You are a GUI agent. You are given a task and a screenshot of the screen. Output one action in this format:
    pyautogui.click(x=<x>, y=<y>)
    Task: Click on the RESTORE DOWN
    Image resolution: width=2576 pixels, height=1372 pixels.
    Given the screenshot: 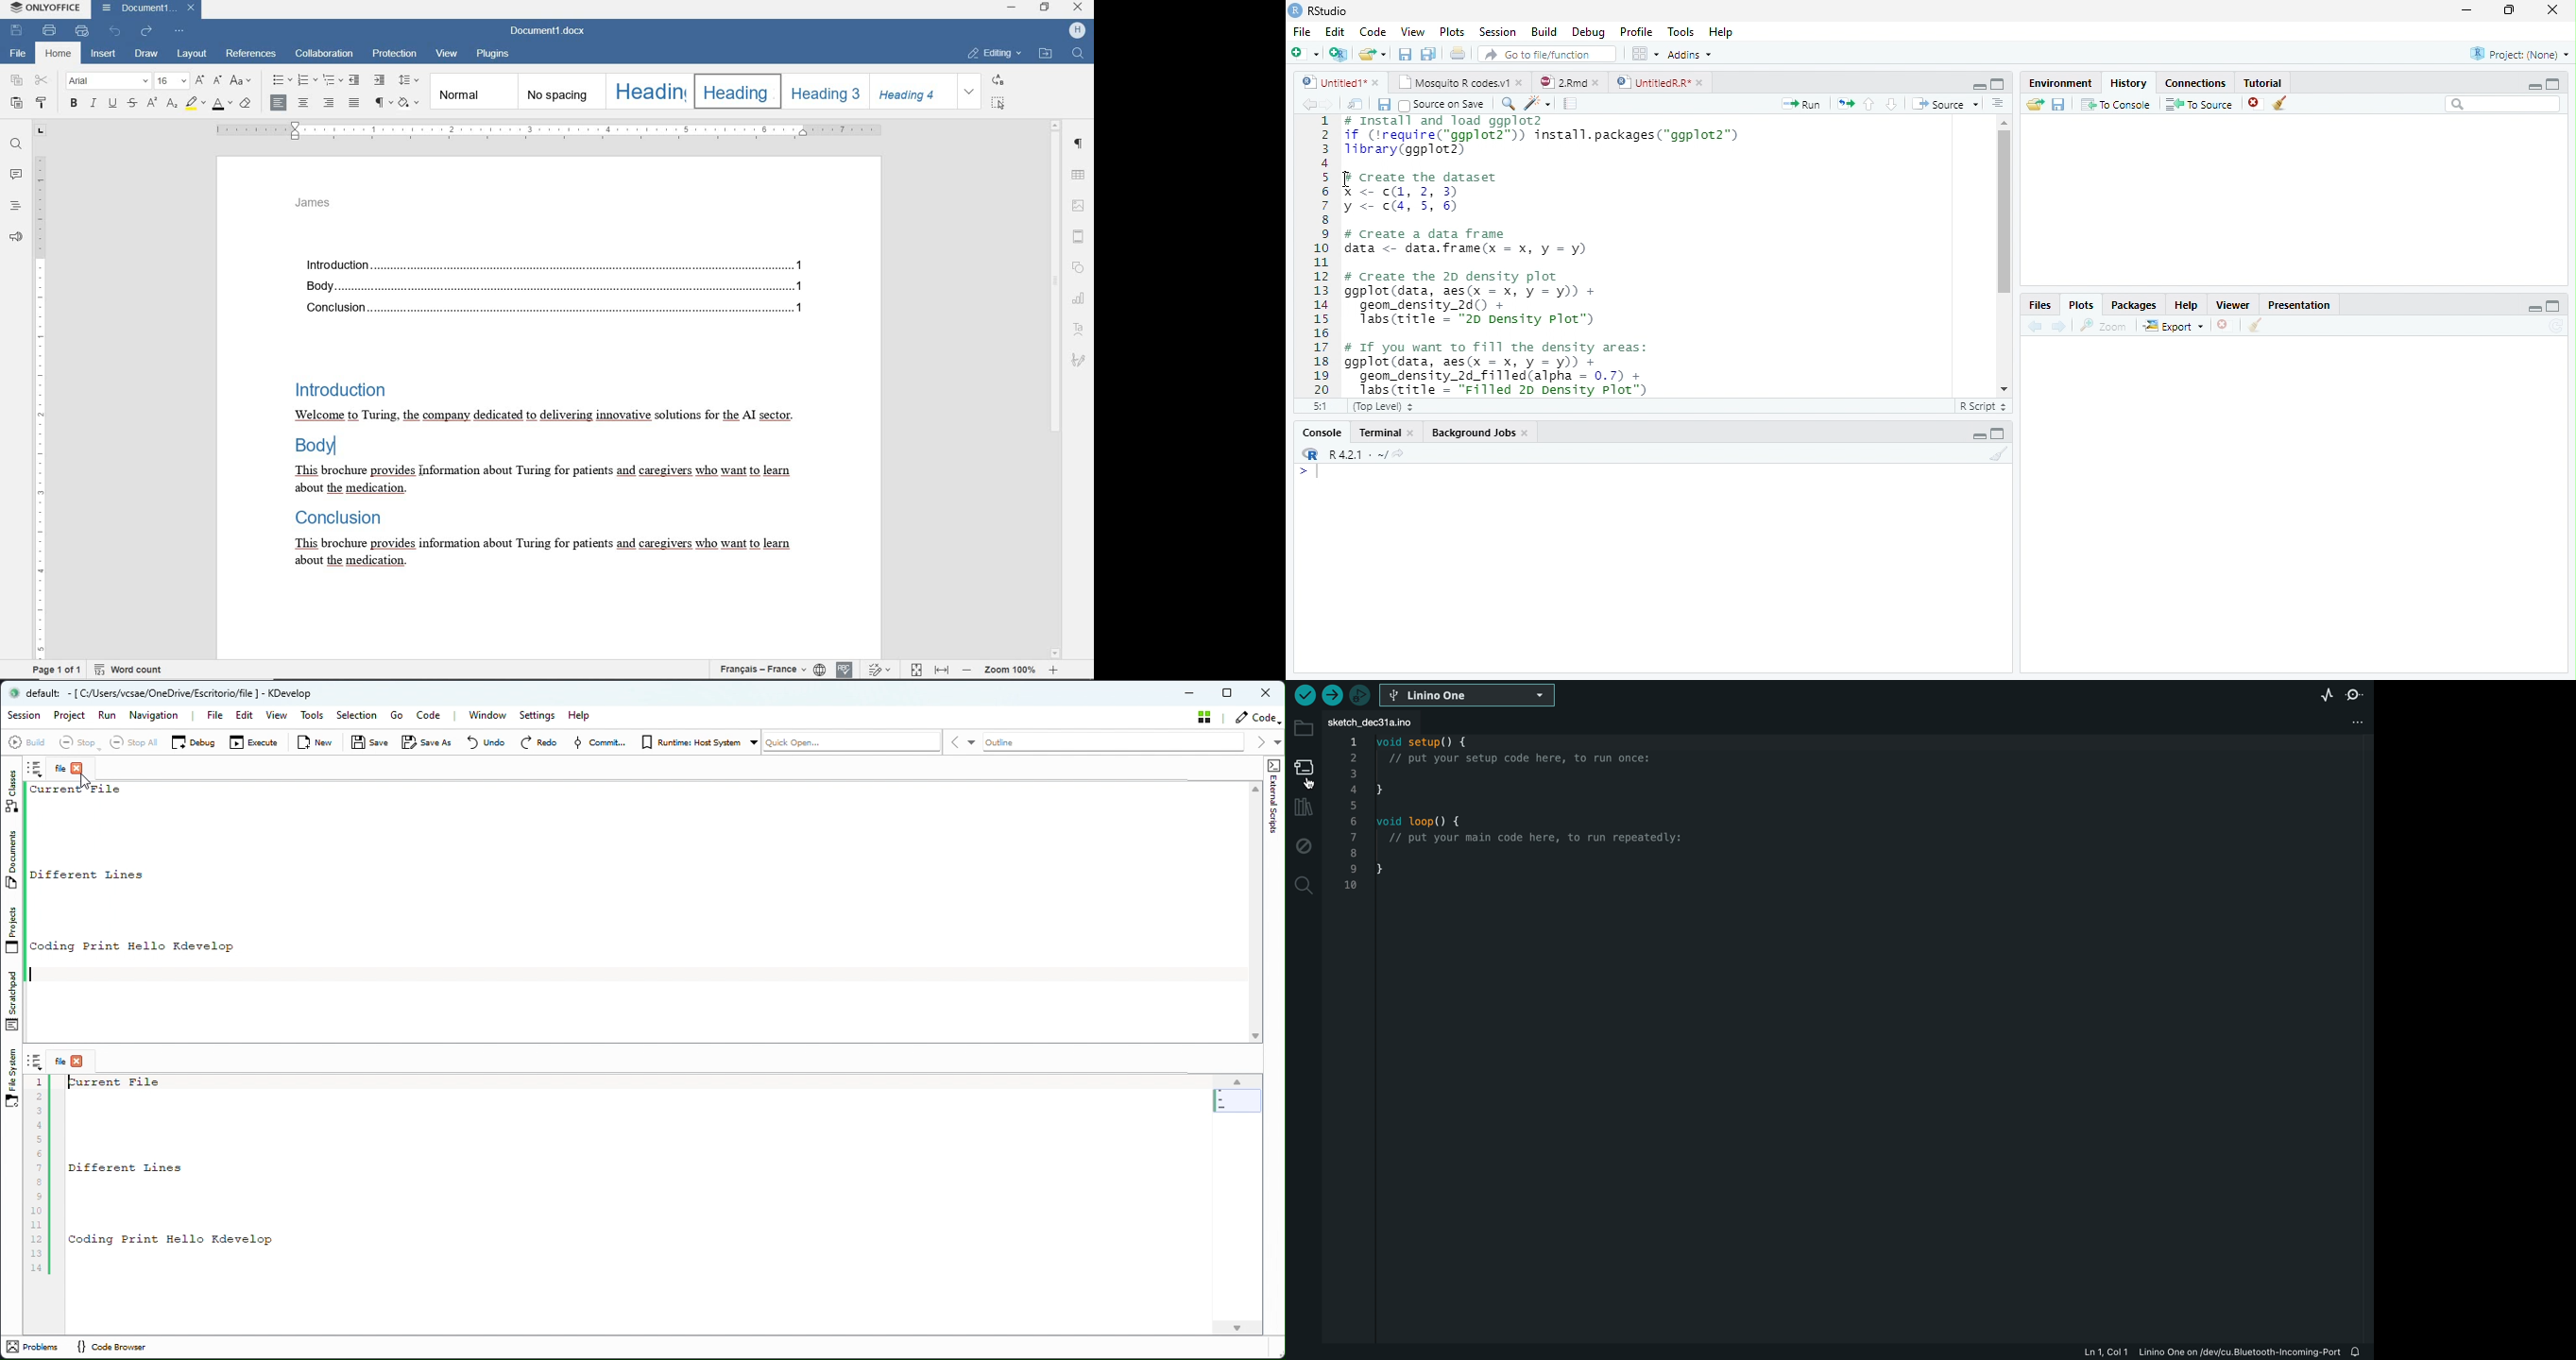 What is the action you would take?
    pyautogui.click(x=1046, y=7)
    